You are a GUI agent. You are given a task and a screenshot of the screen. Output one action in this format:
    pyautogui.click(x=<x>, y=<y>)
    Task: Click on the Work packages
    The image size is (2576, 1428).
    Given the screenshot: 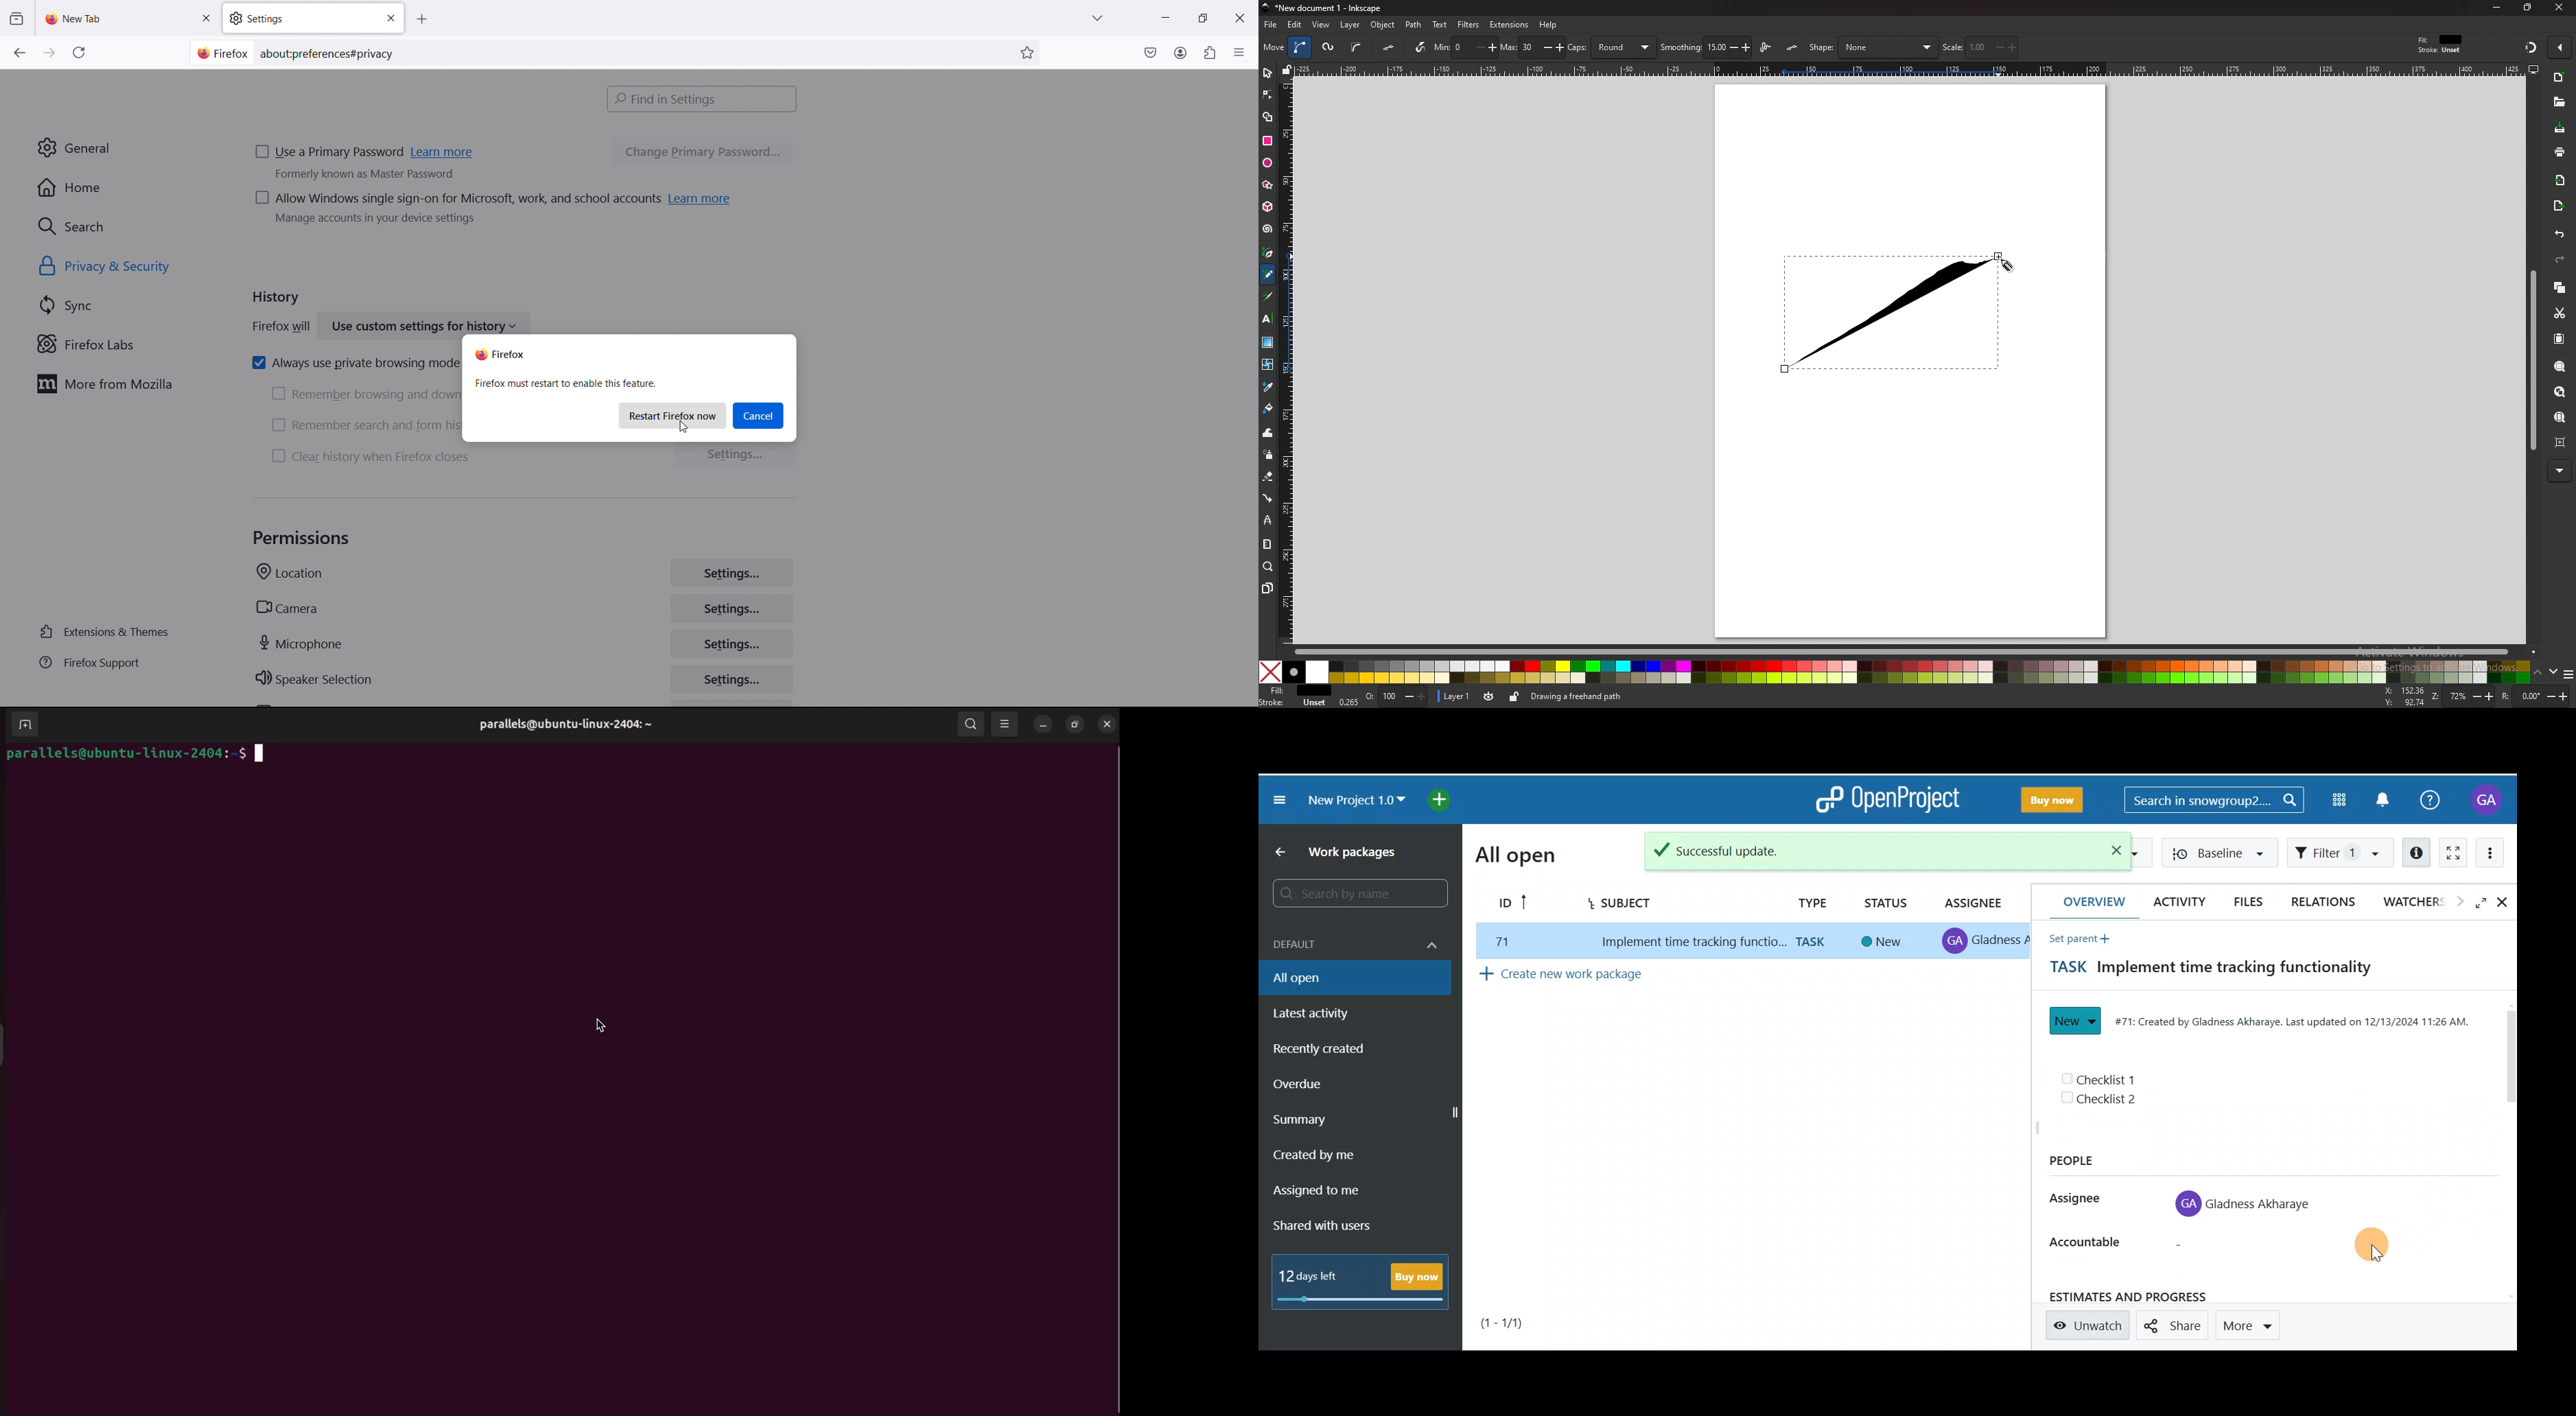 What is the action you would take?
    pyautogui.click(x=1344, y=852)
    